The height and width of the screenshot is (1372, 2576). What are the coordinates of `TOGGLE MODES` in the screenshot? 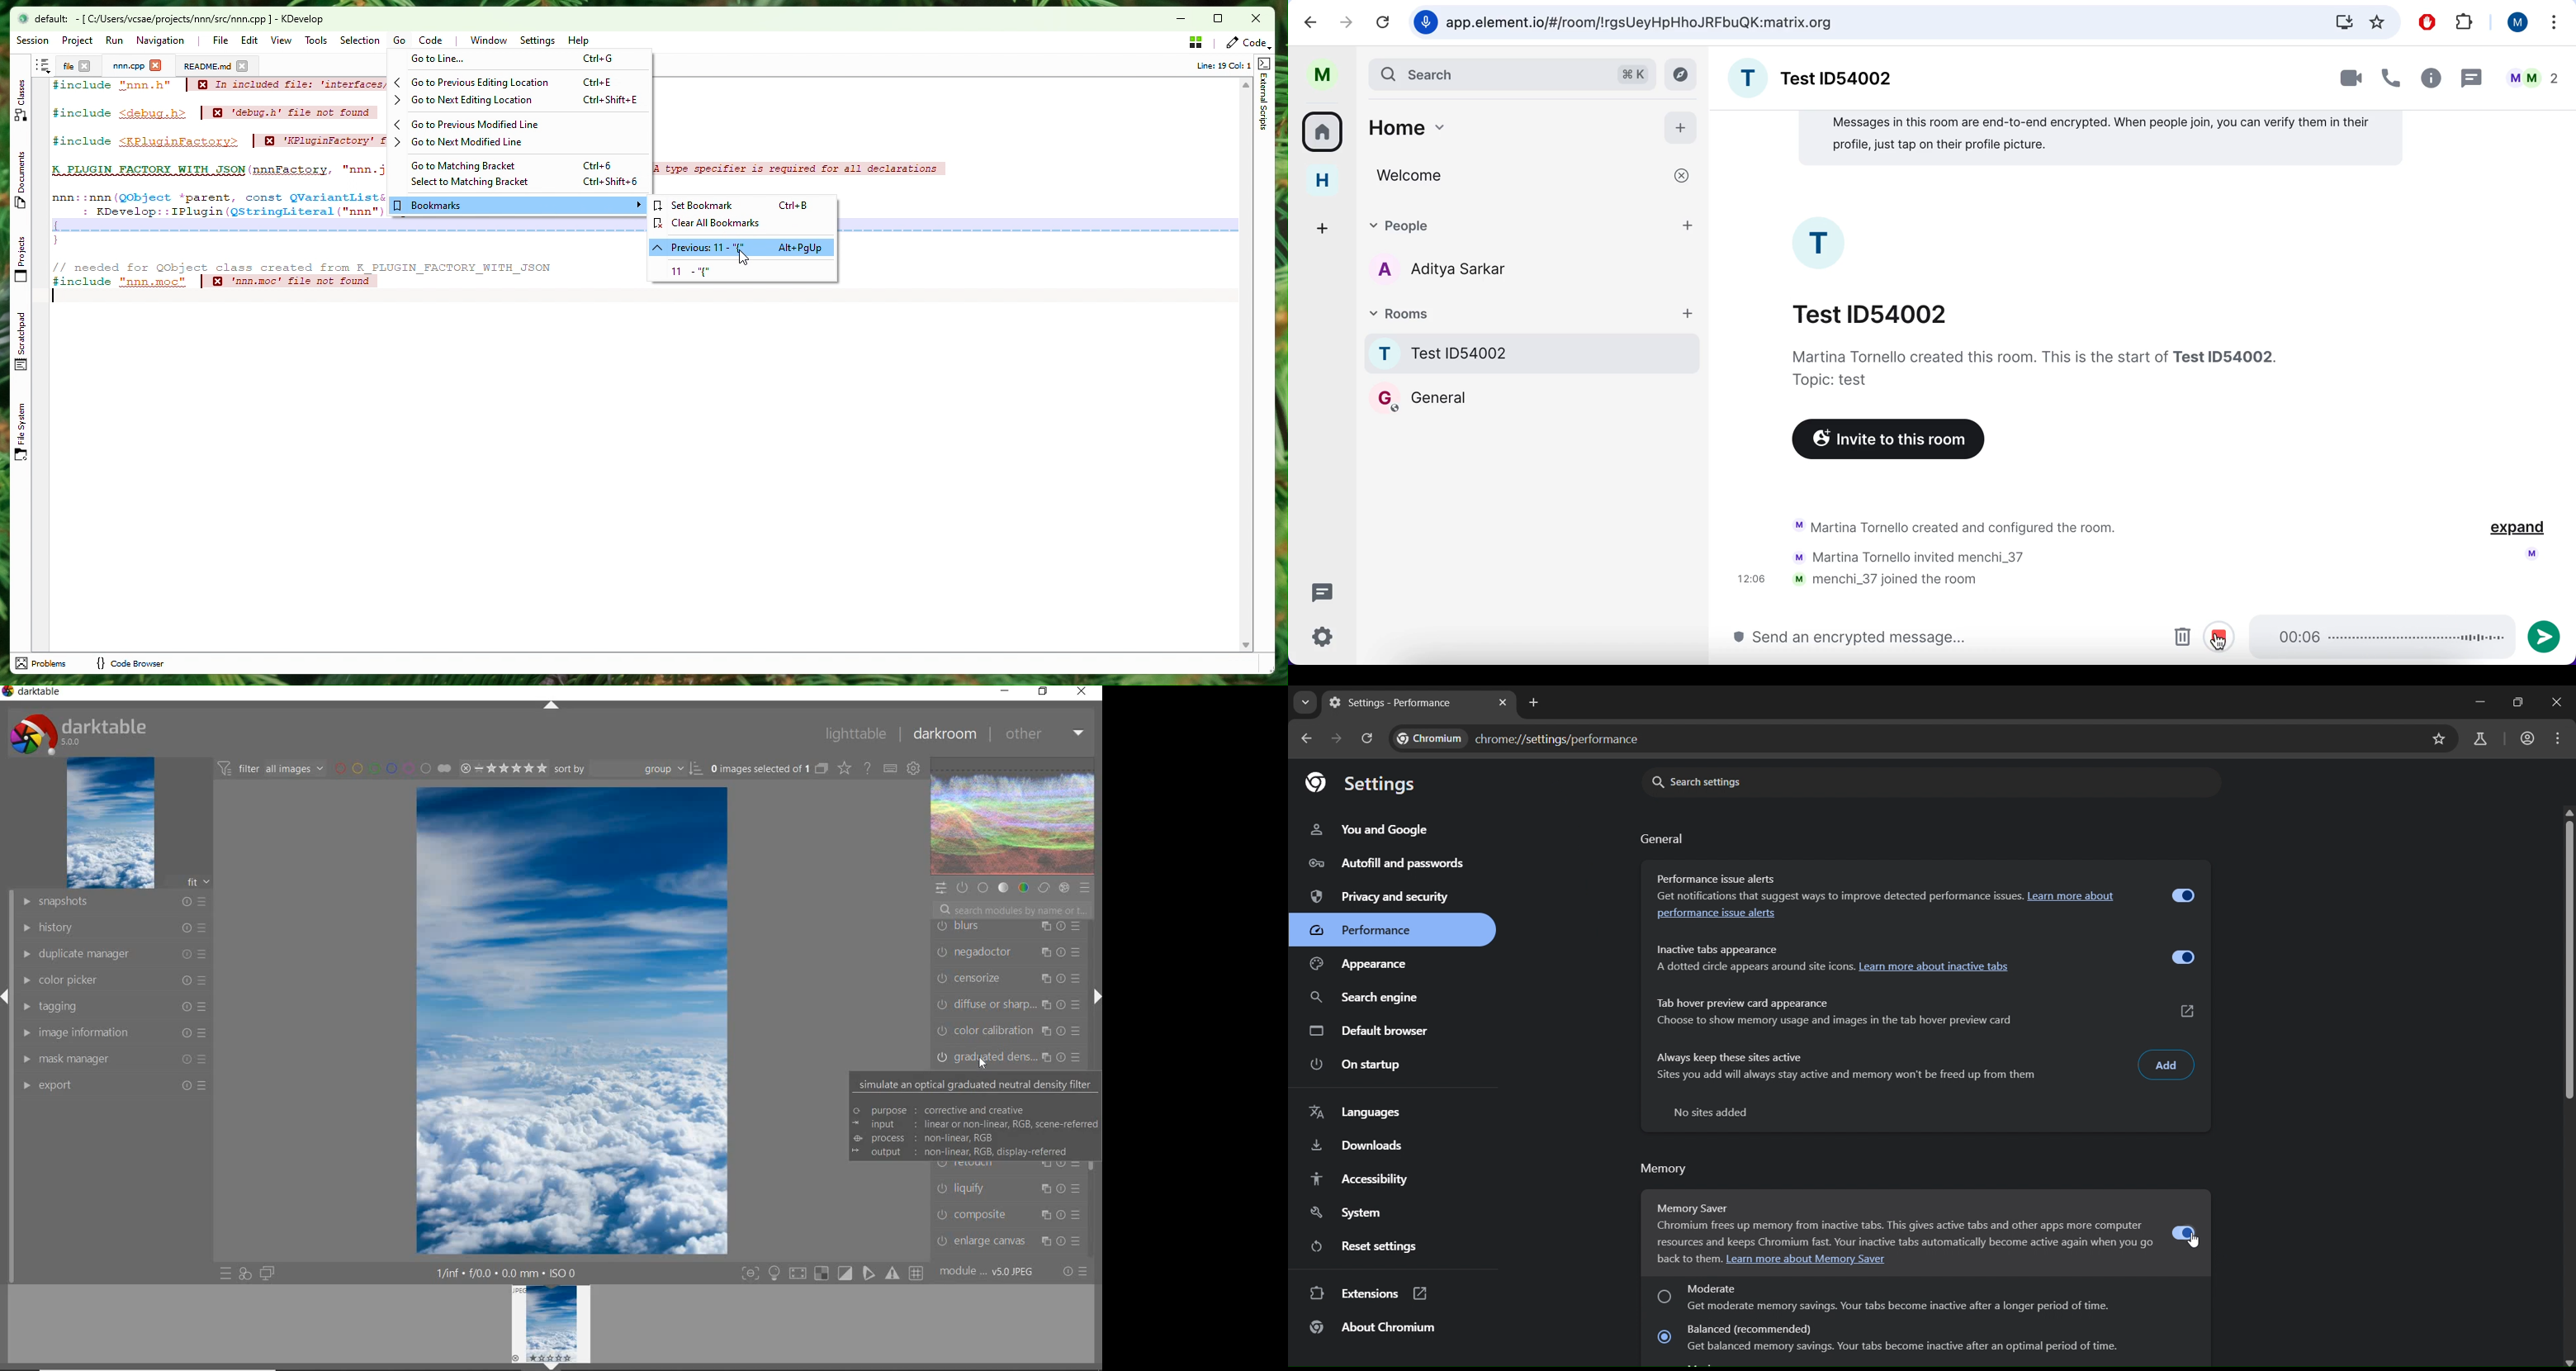 It's located at (832, 1275).